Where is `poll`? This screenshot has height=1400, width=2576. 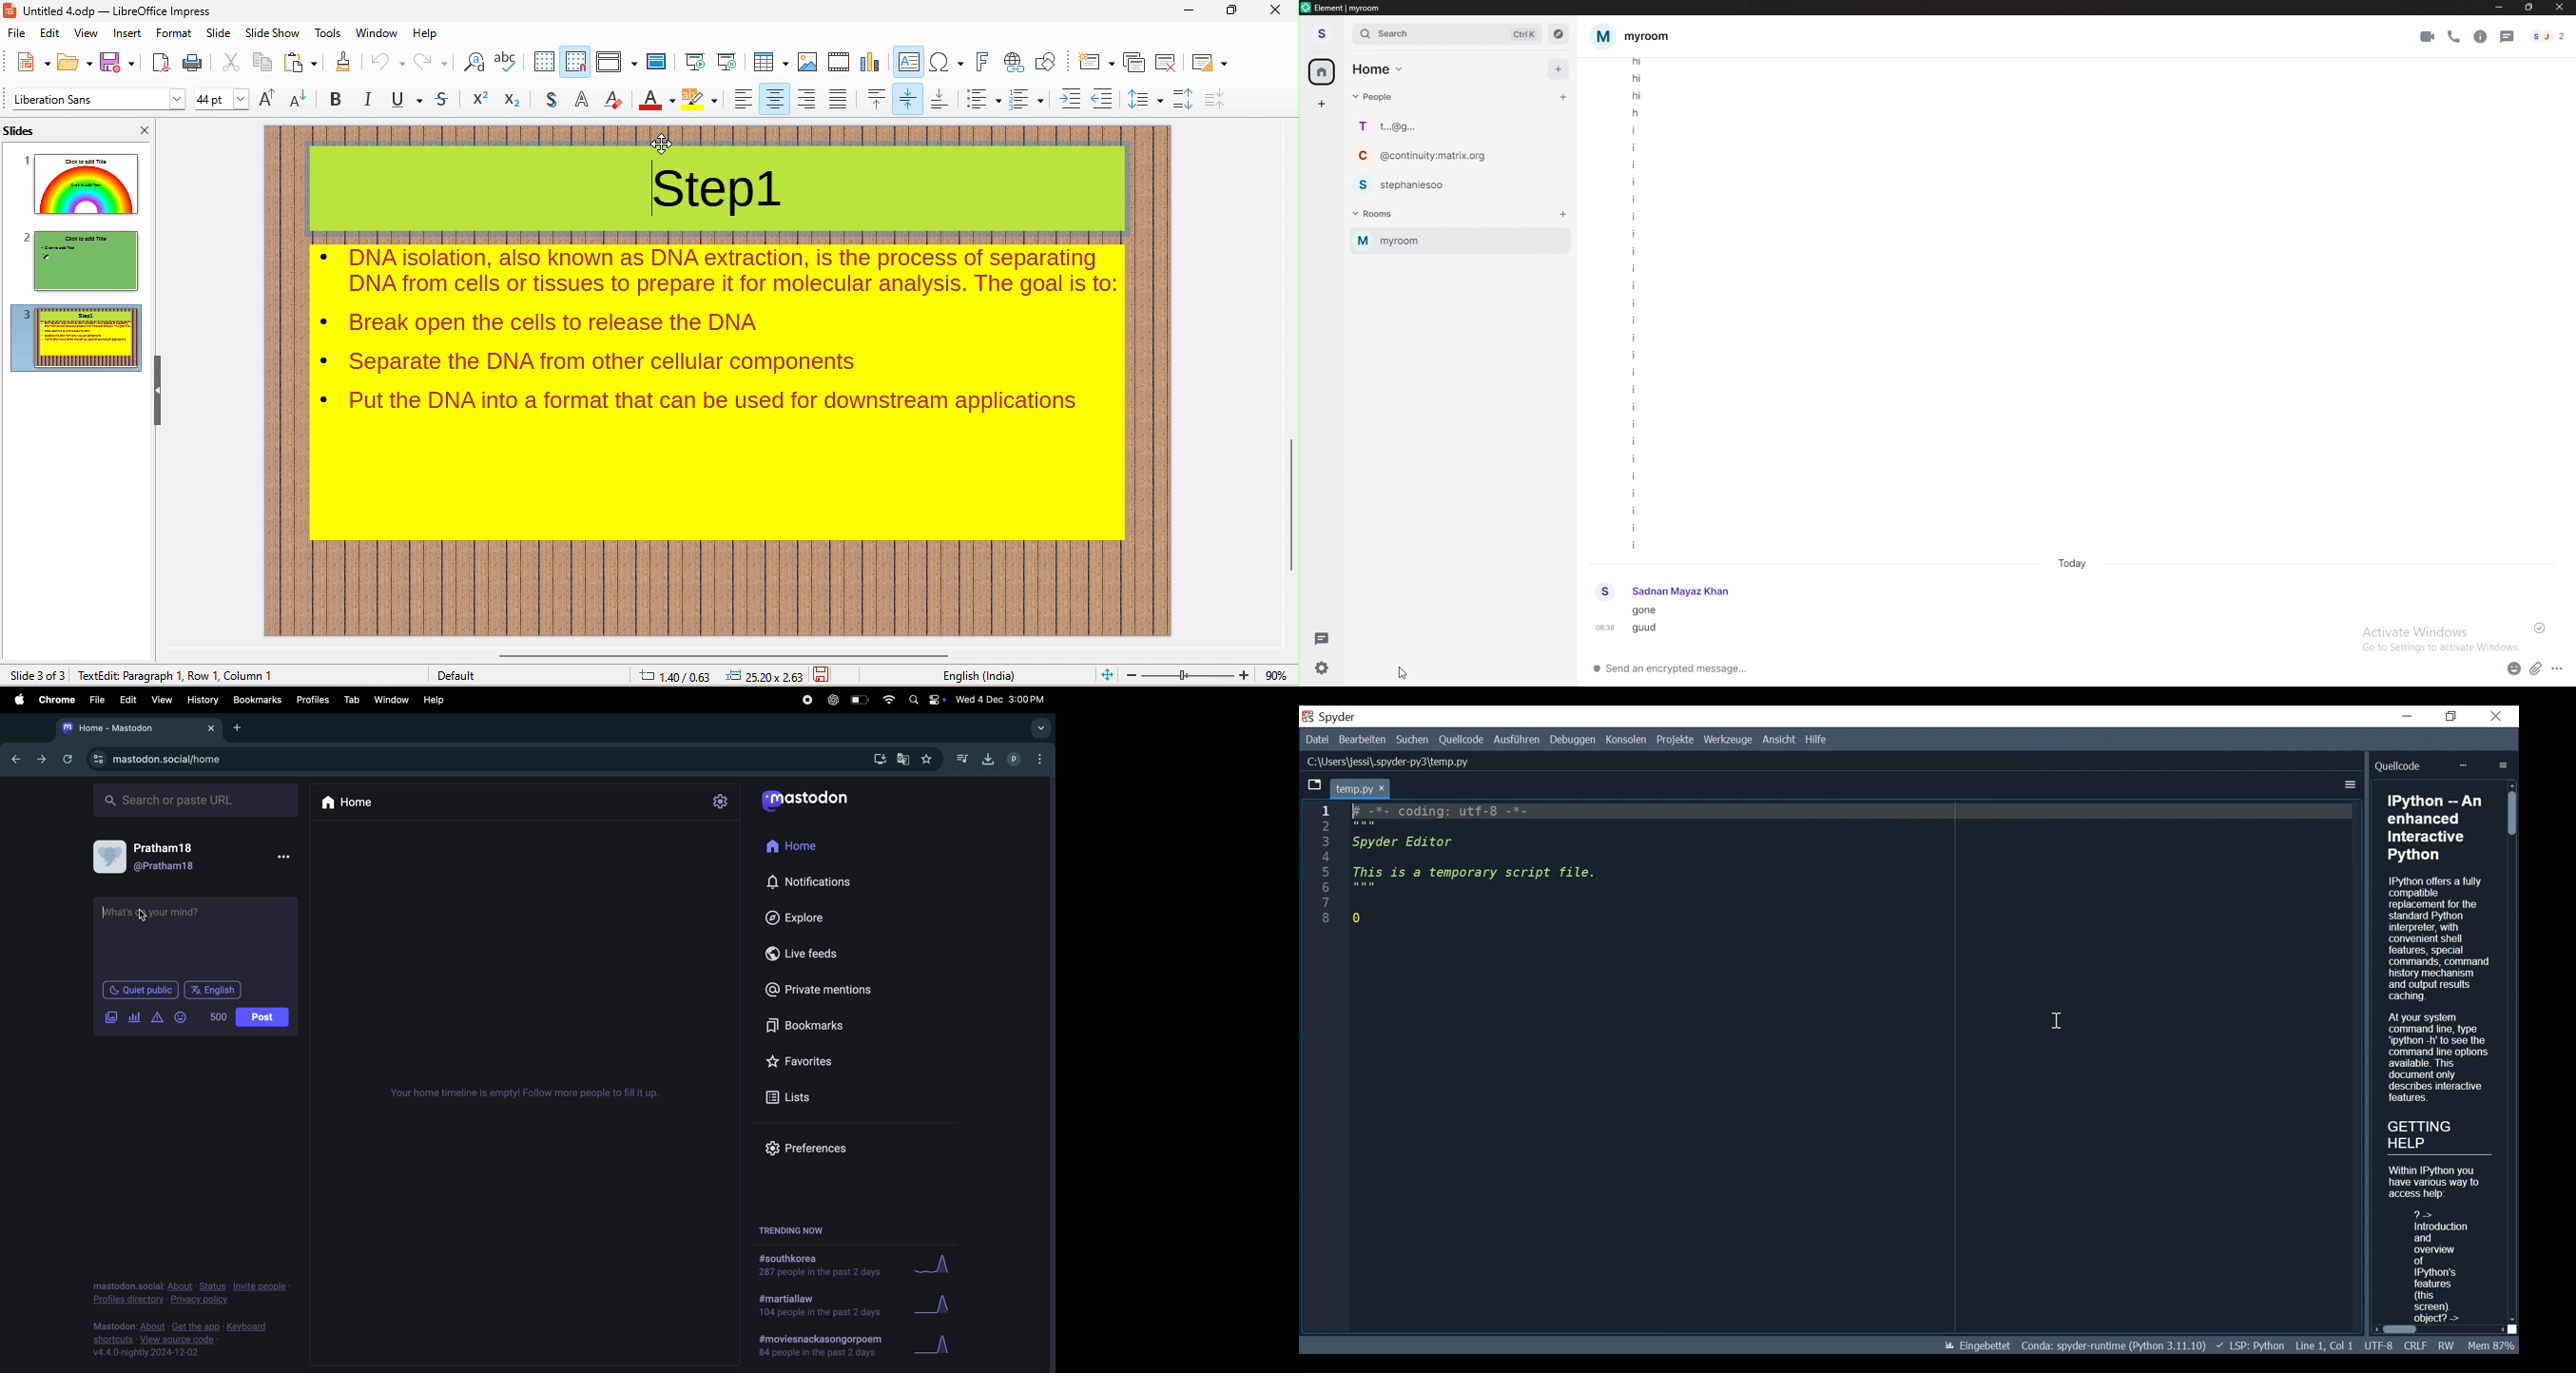 poll is located at coordinates (135, 1018).